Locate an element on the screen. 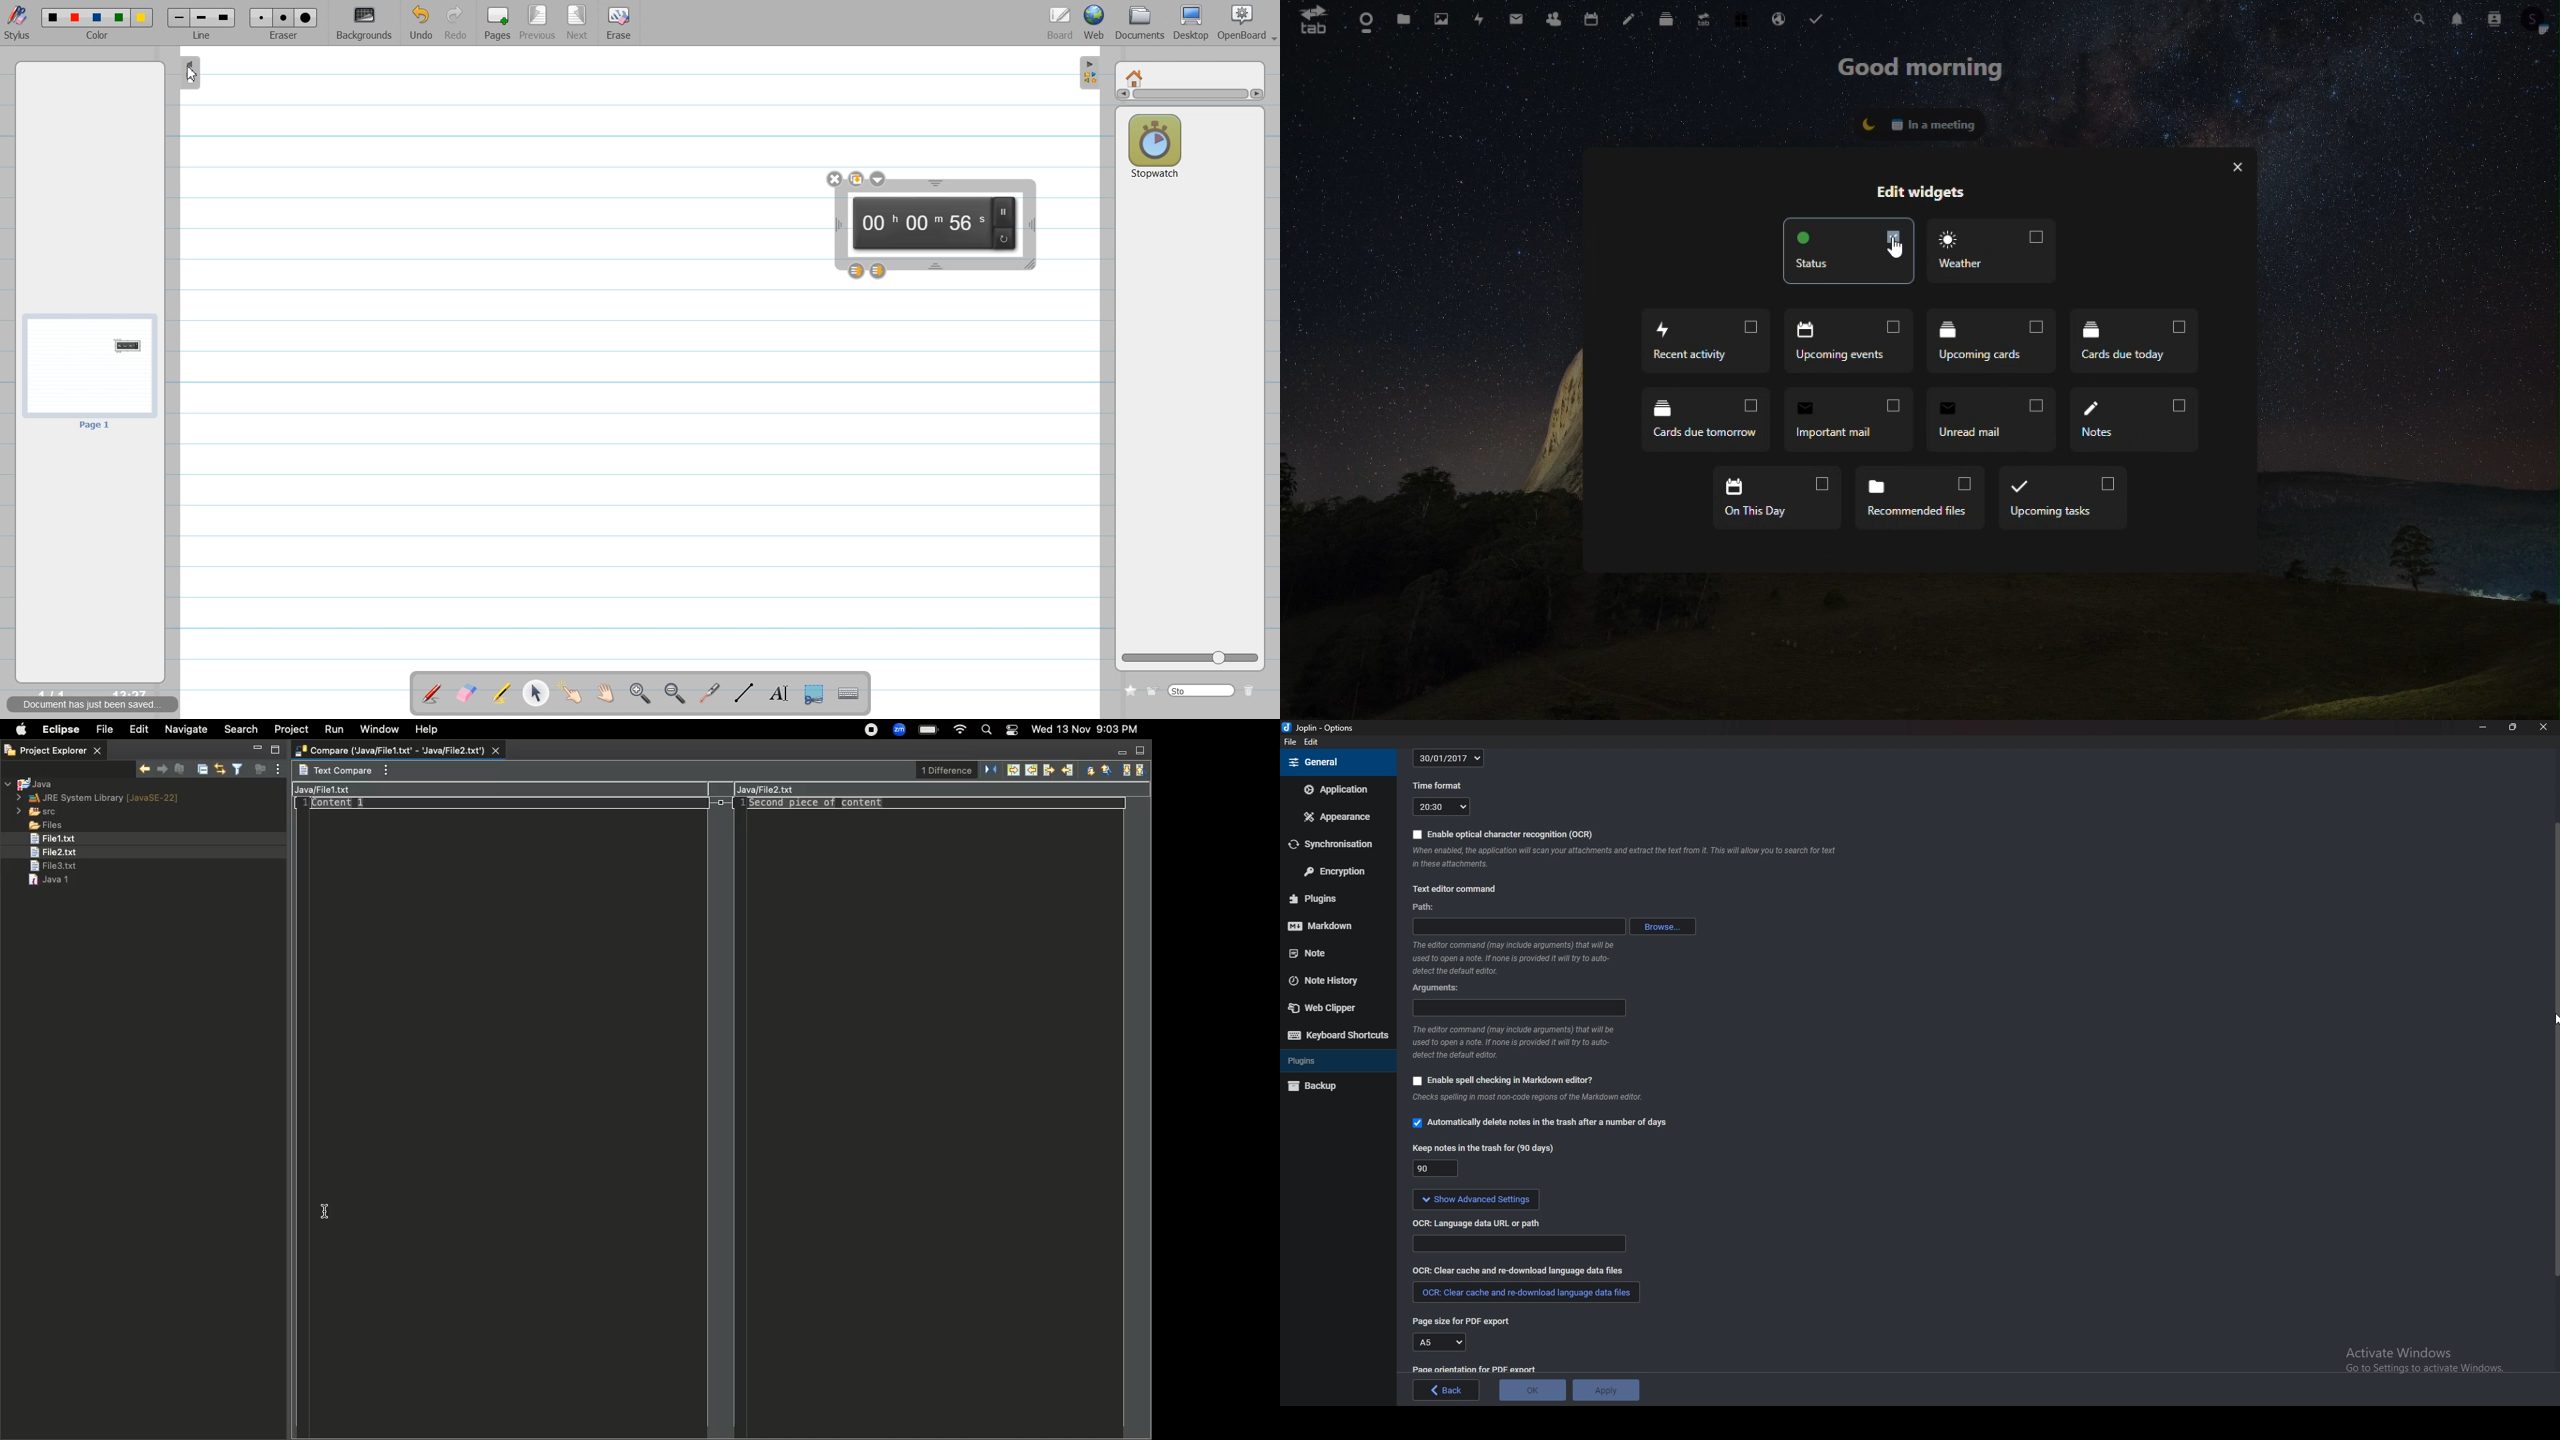  Plugins is located at coordinates (1327, 899).